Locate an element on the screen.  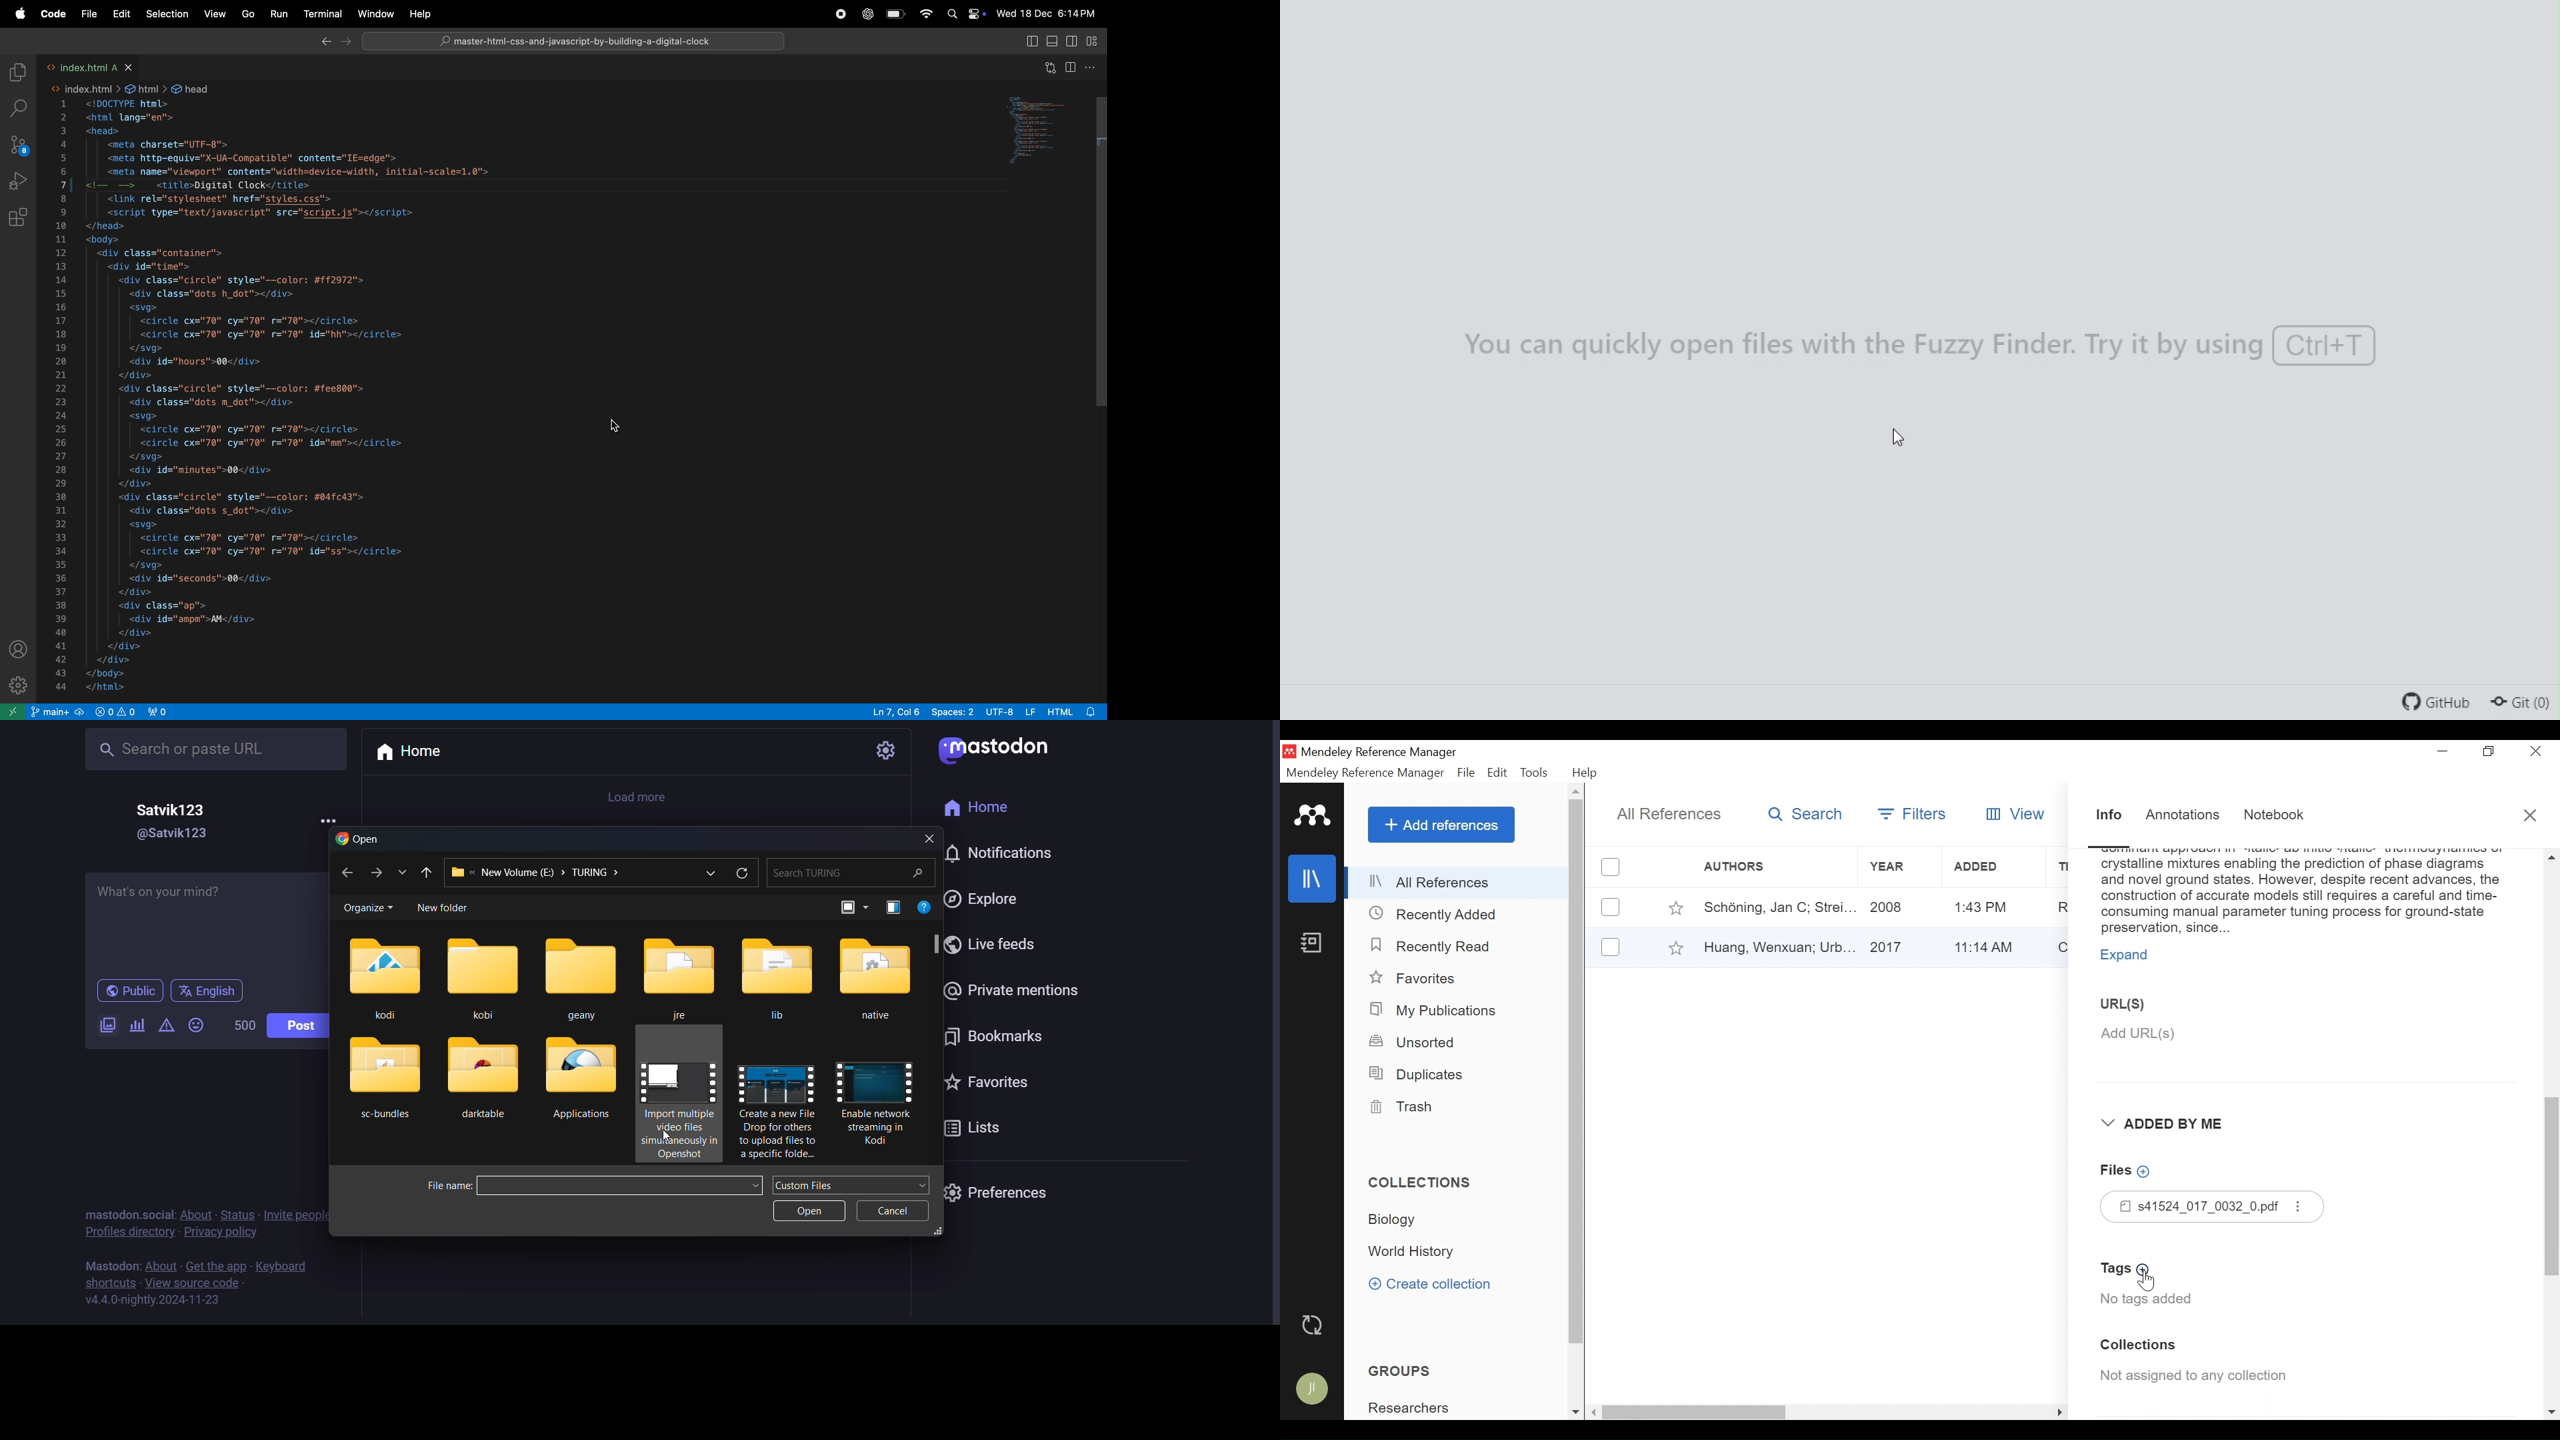
window is located at coordinates (375, 15).